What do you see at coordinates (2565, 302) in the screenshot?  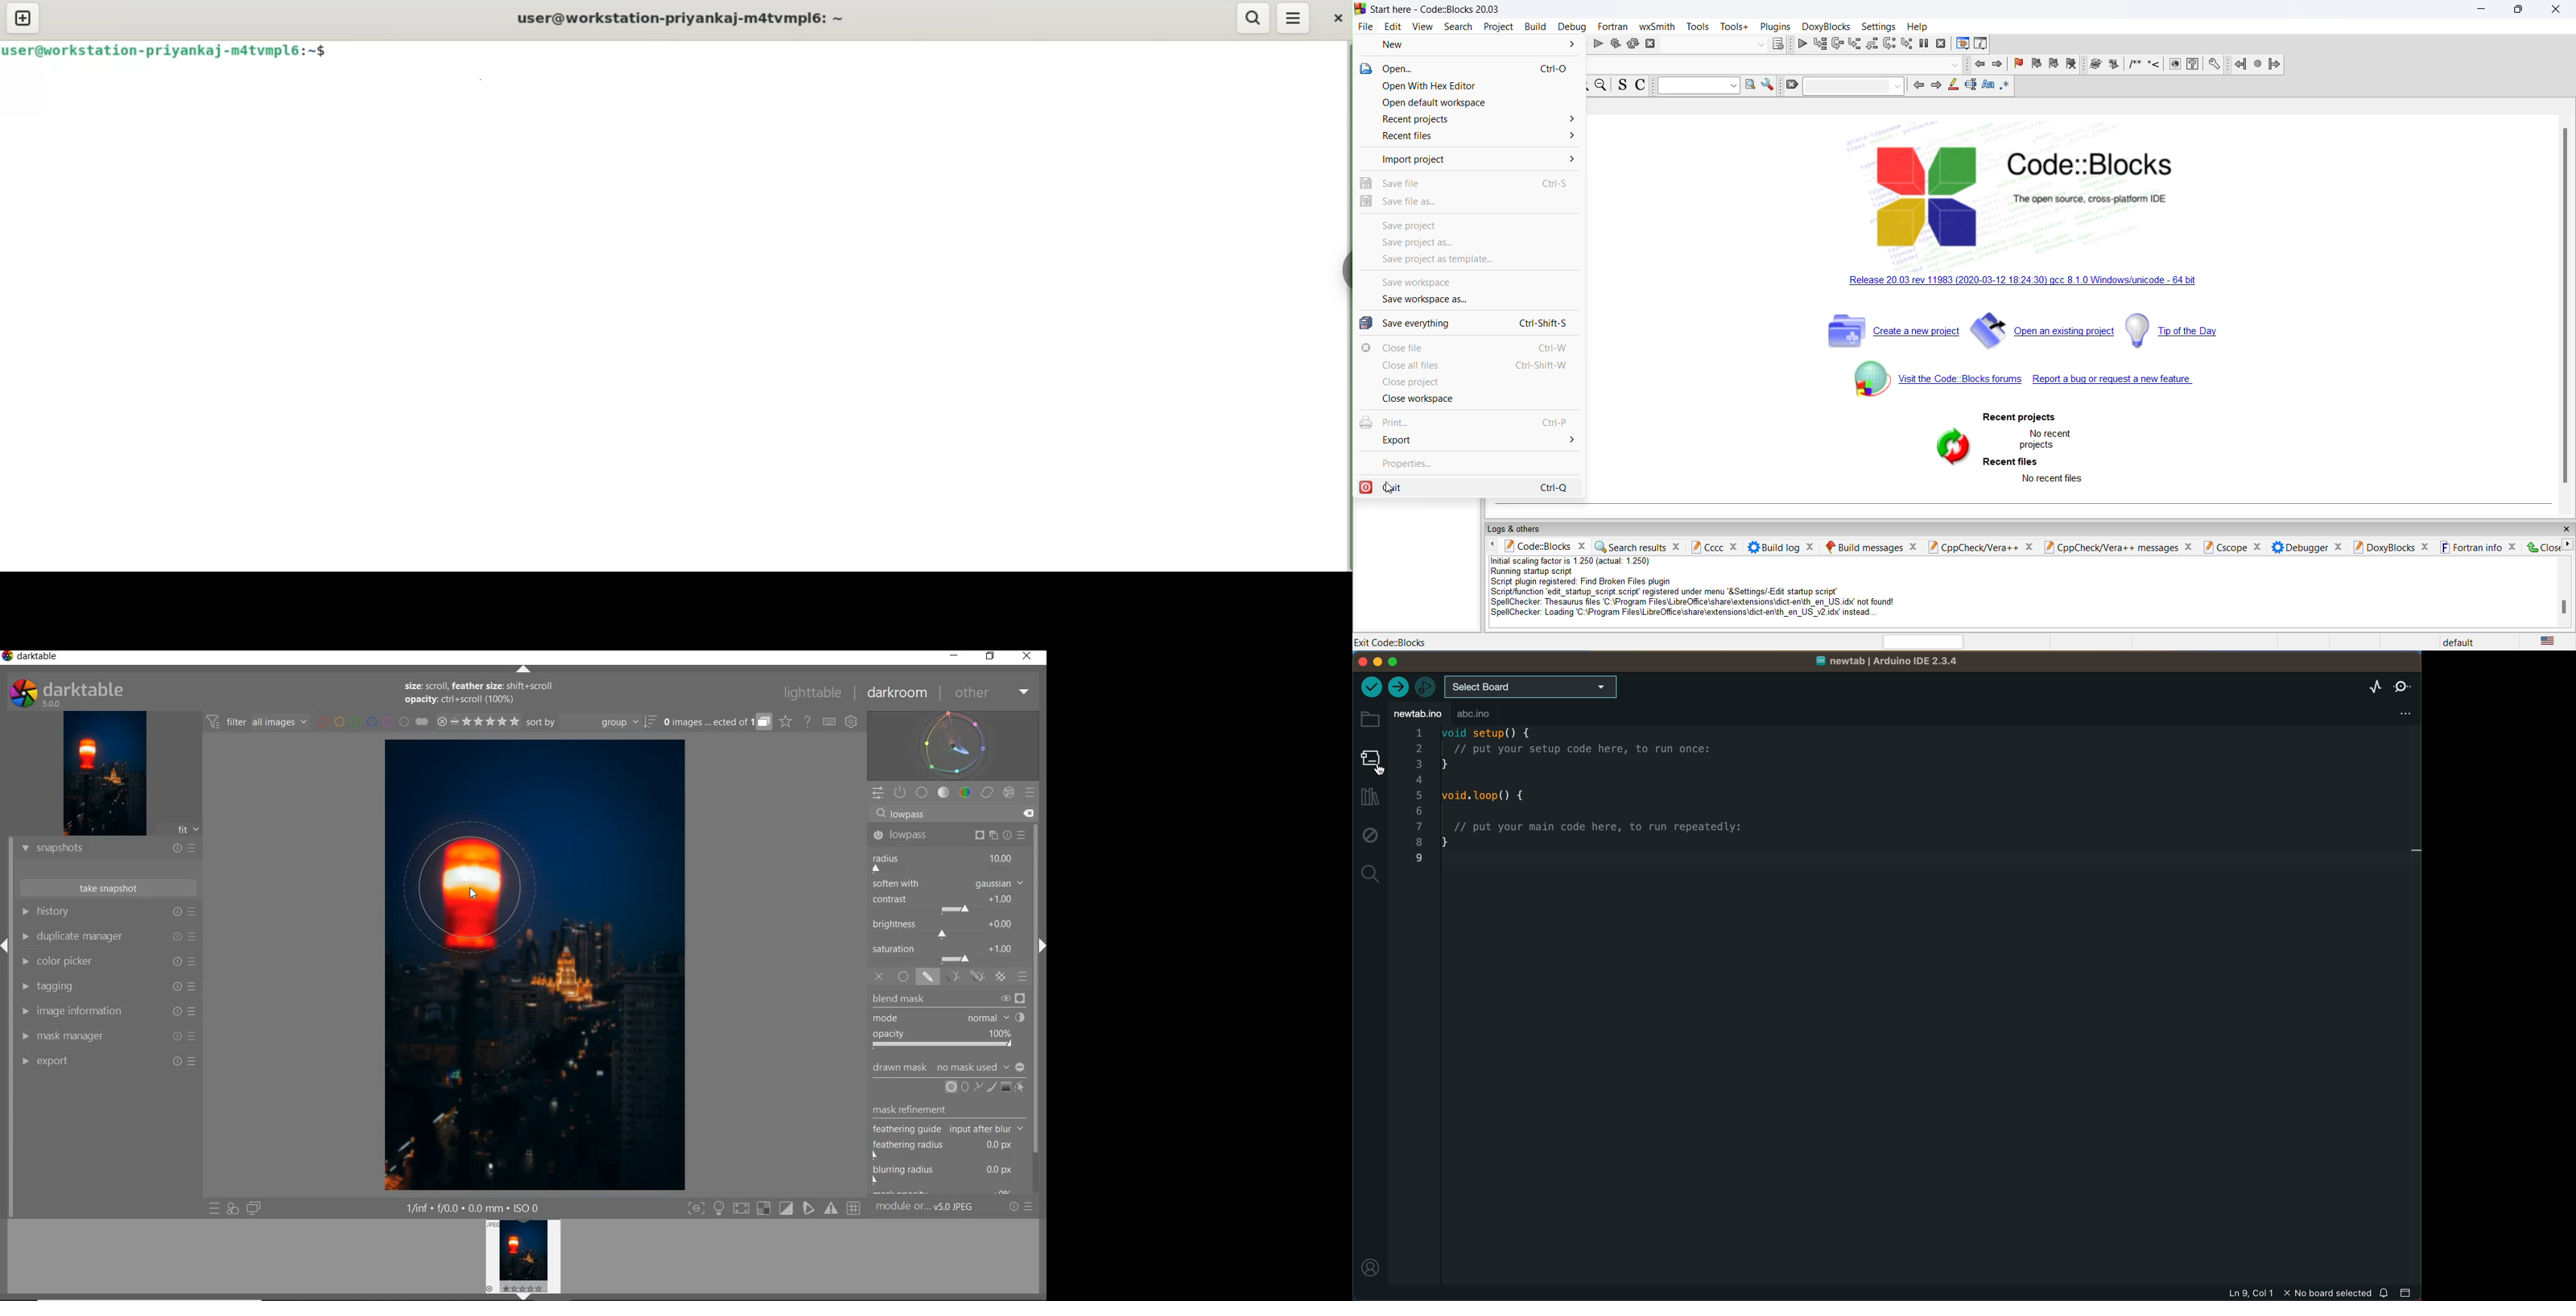 I see `scroll bar` at bounding box center [2565, 302].